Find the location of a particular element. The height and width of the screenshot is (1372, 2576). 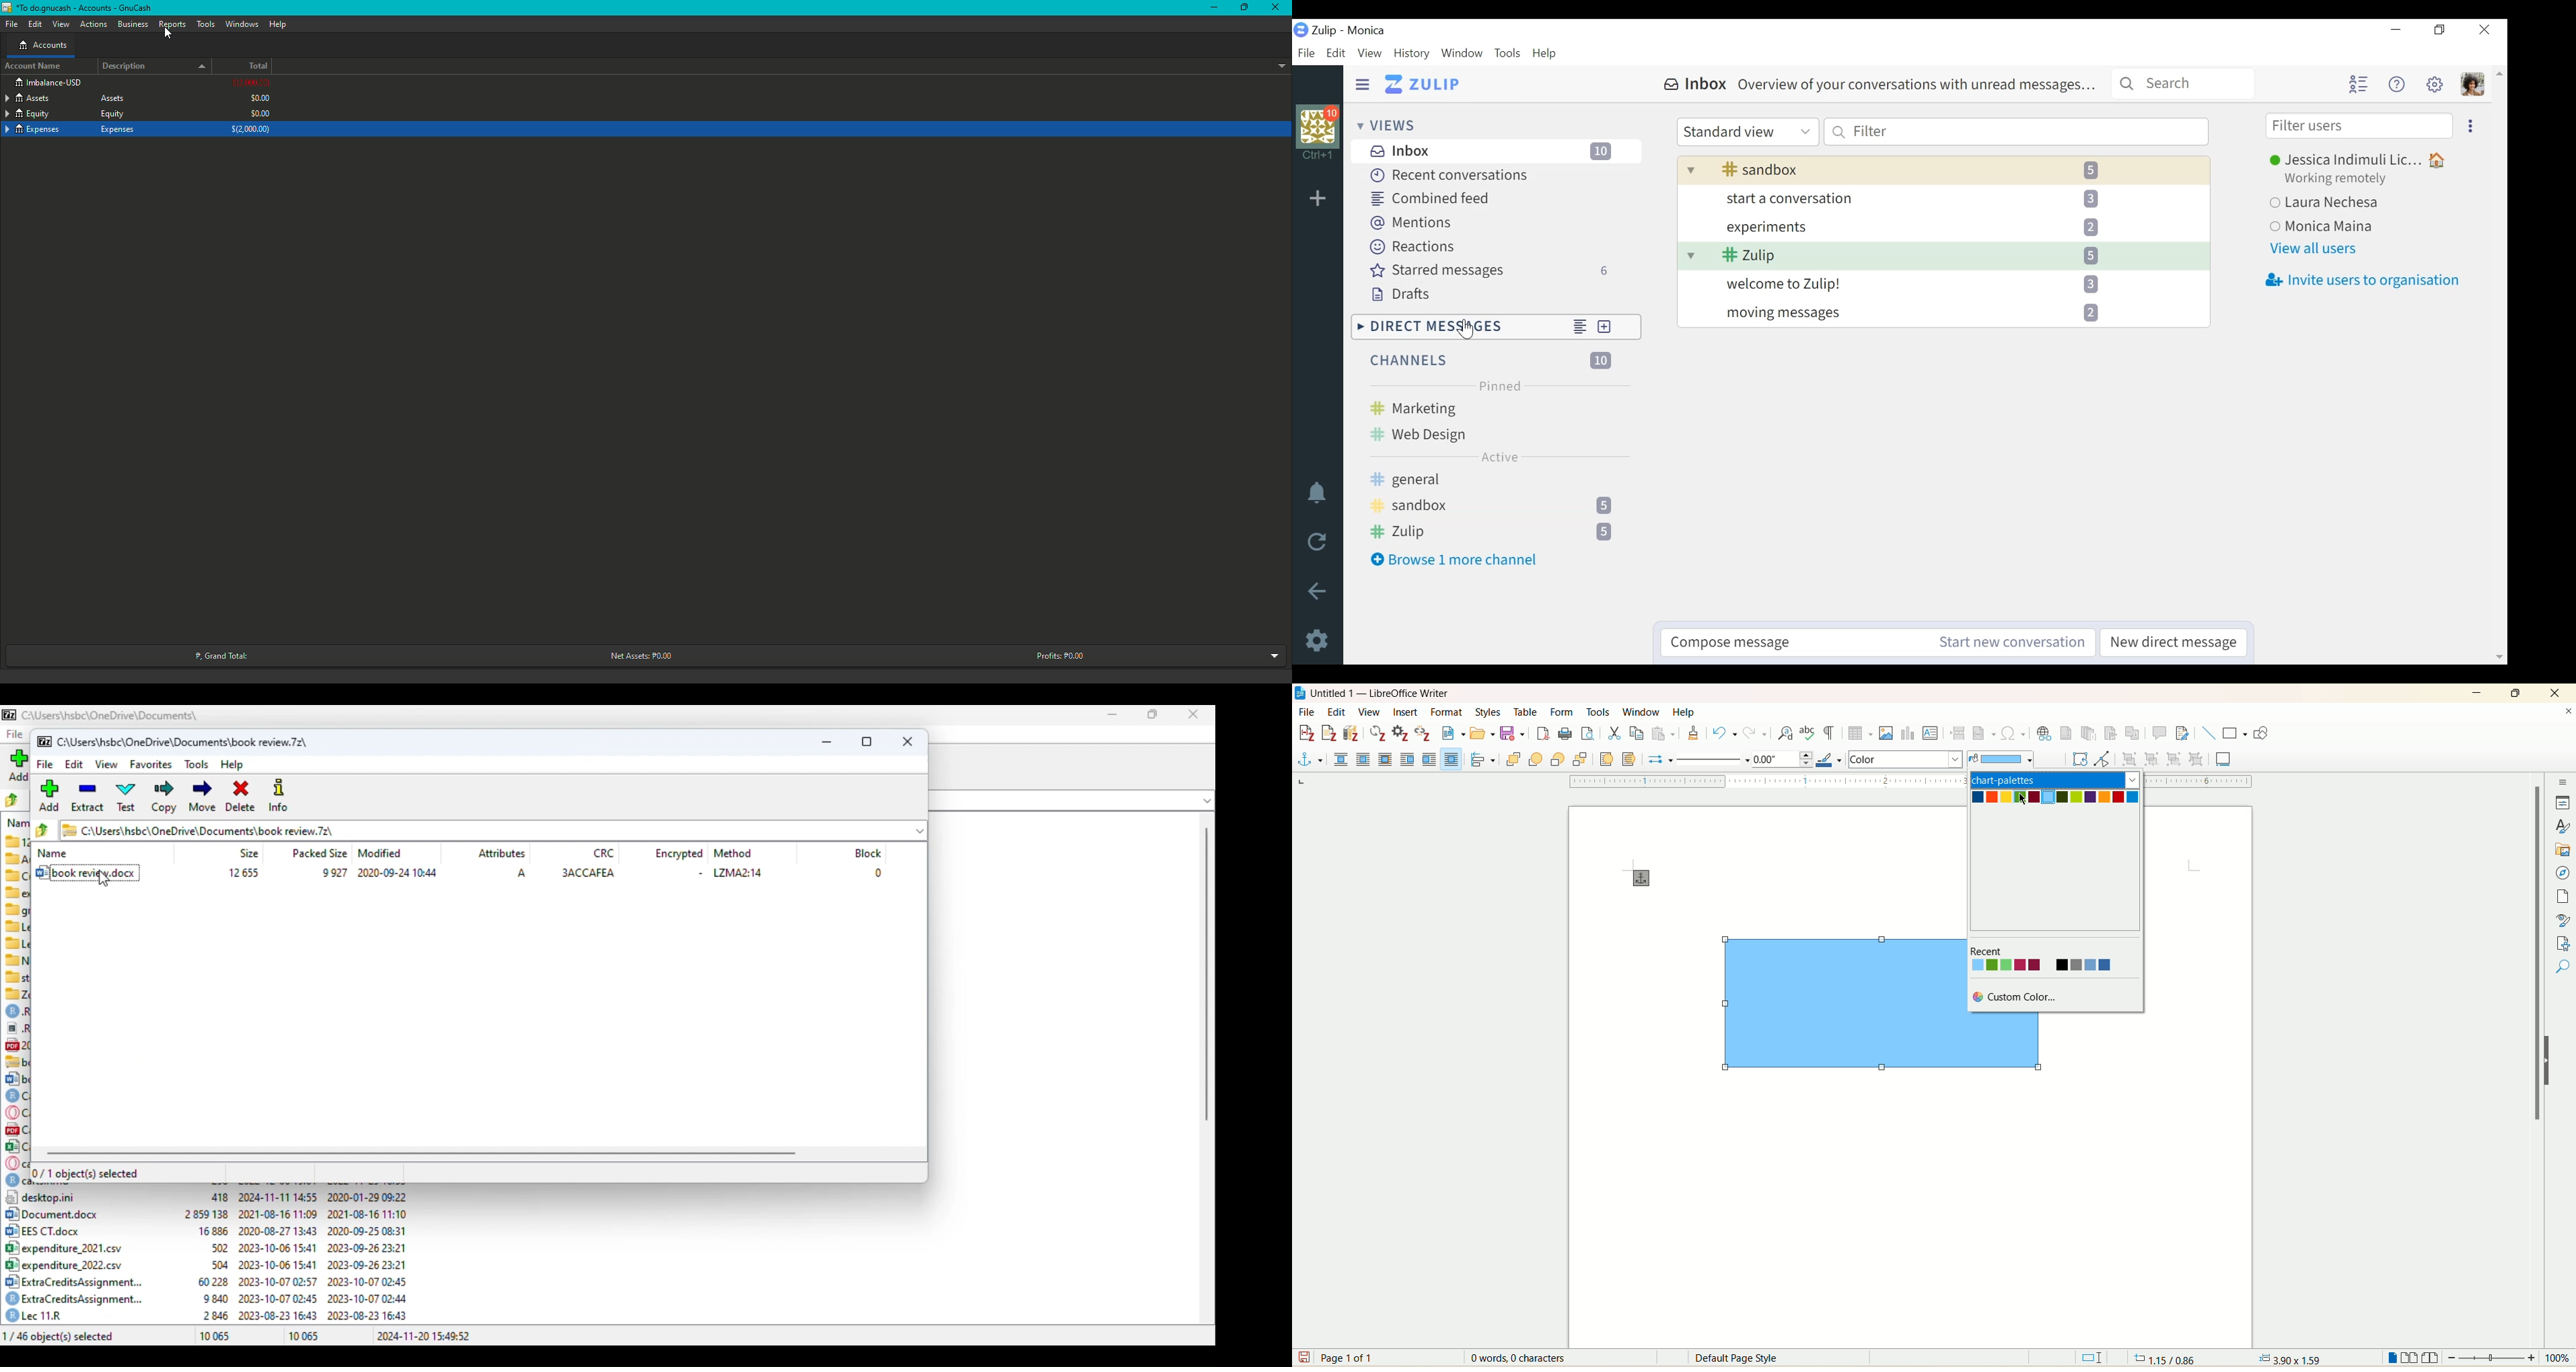

properties is located at coordinates (2563, 804).